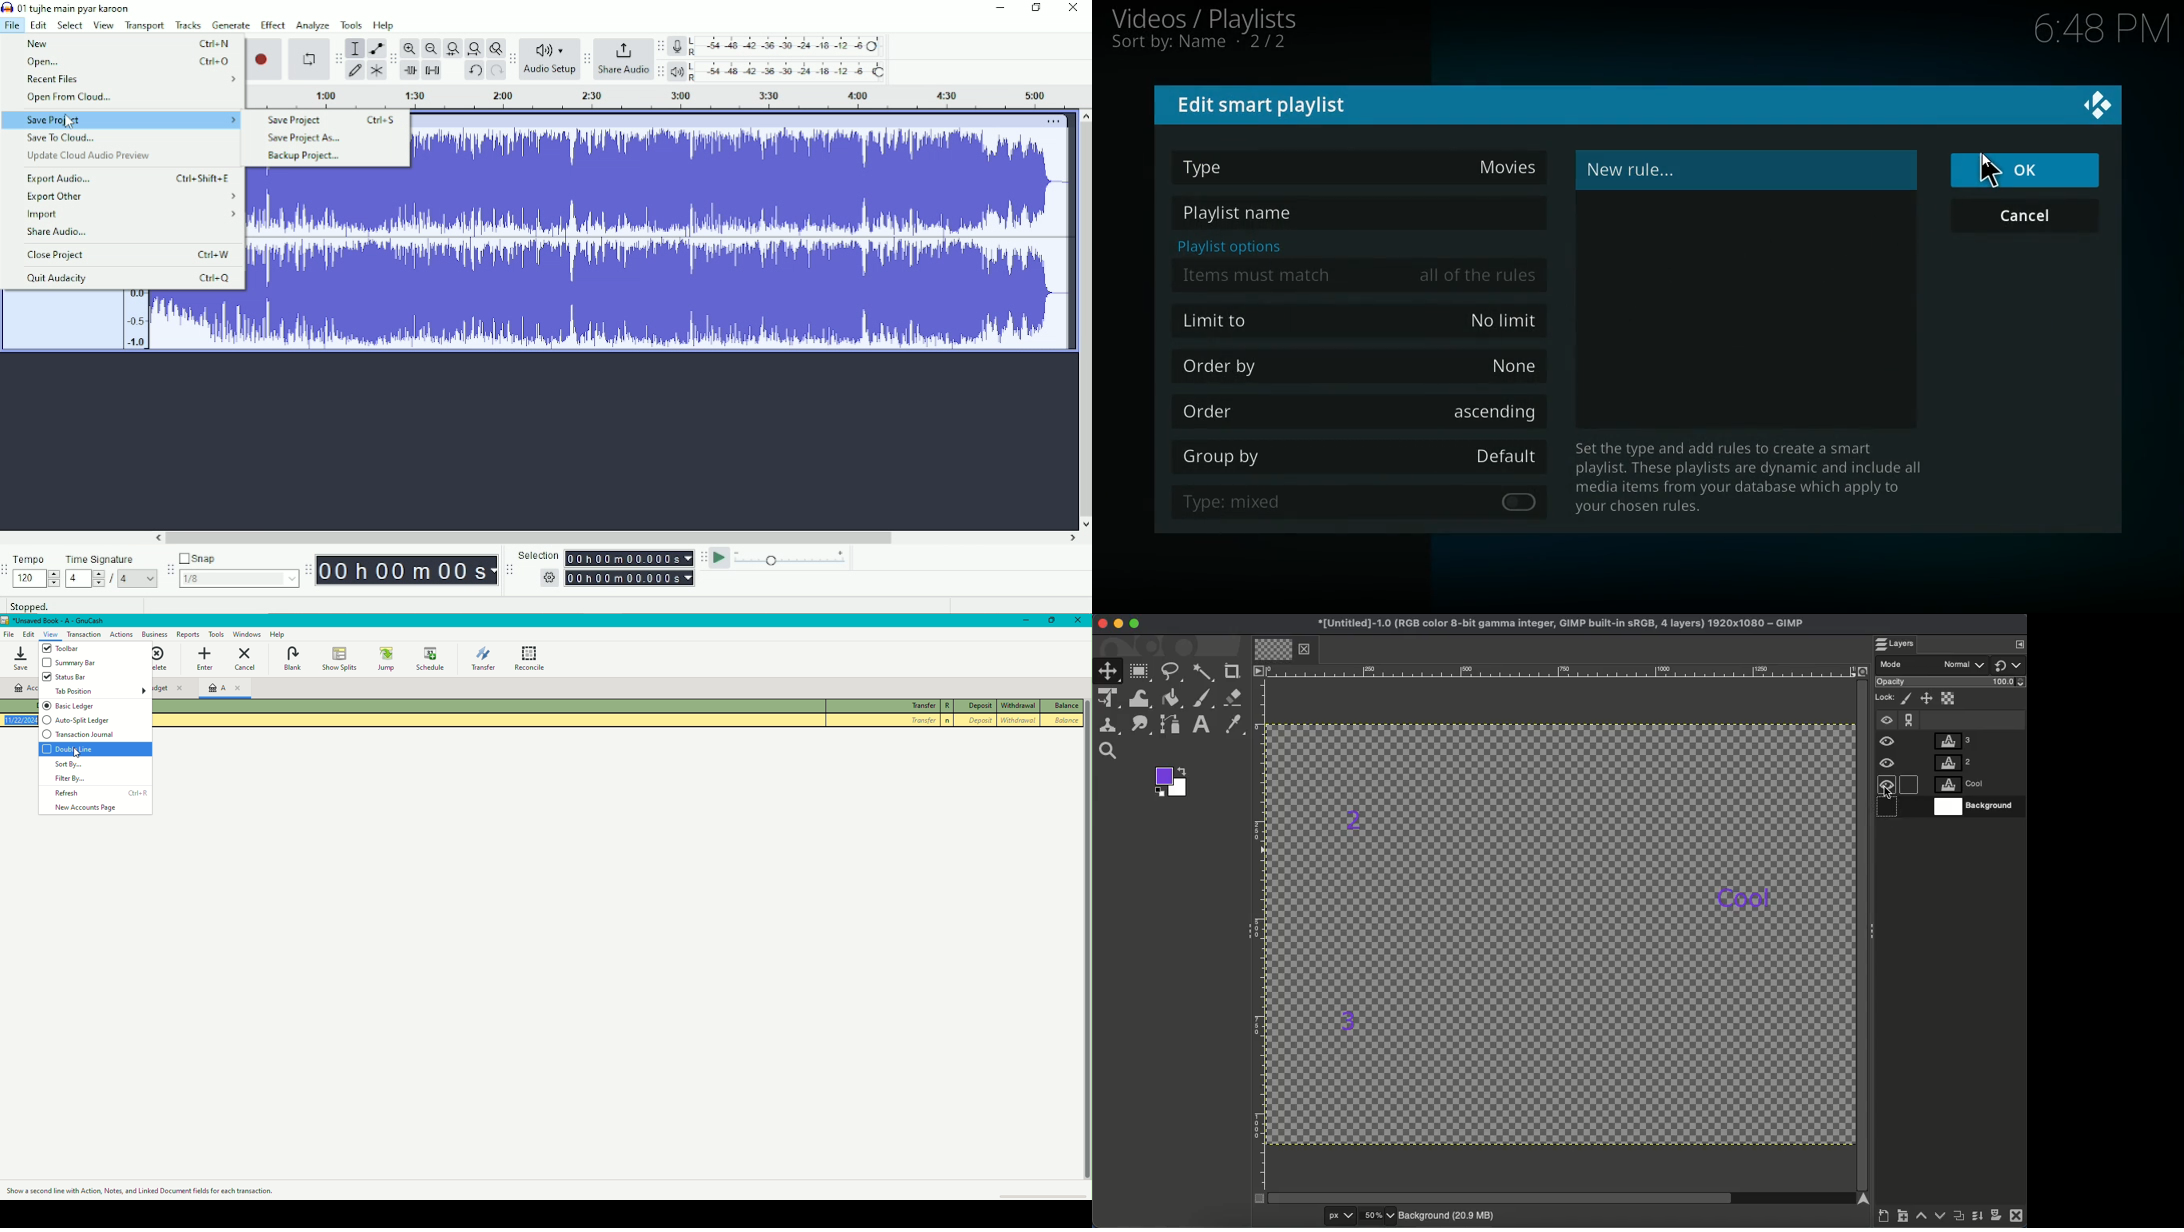 The height and width of the screenshot is (1232, 2184). I want to click on name, so click(1358, 215).